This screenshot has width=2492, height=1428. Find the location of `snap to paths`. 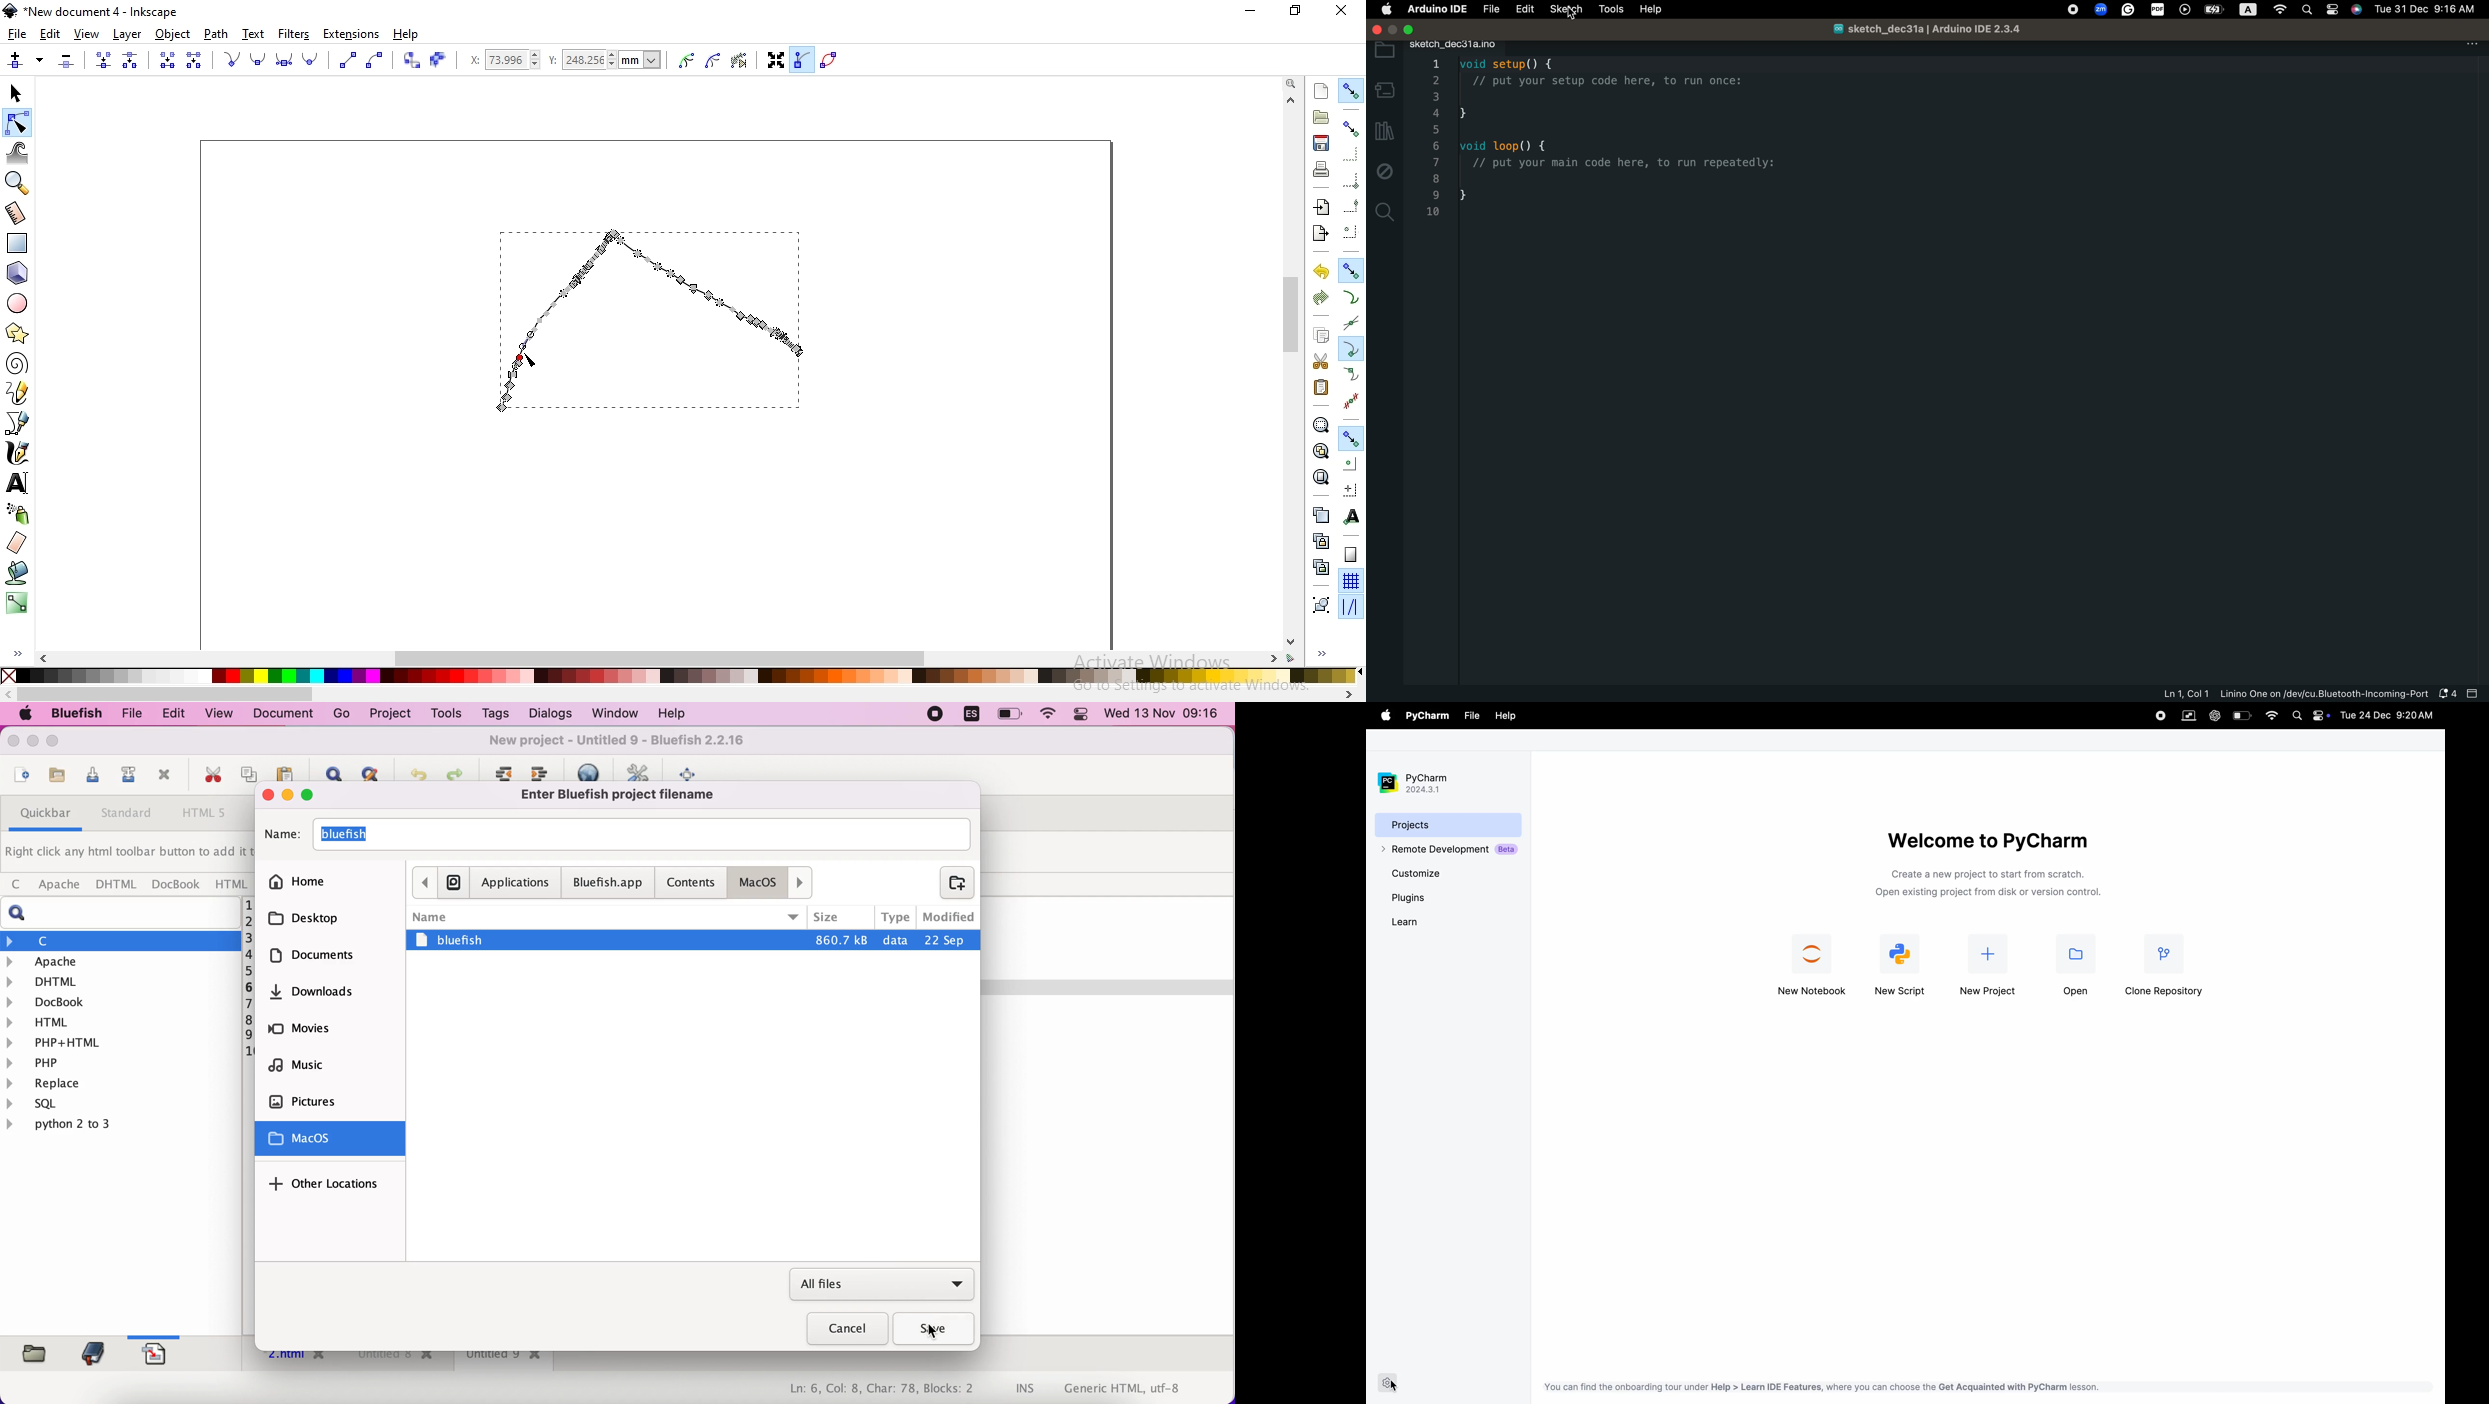

snap to paths is located at coordinates (1350, 297).